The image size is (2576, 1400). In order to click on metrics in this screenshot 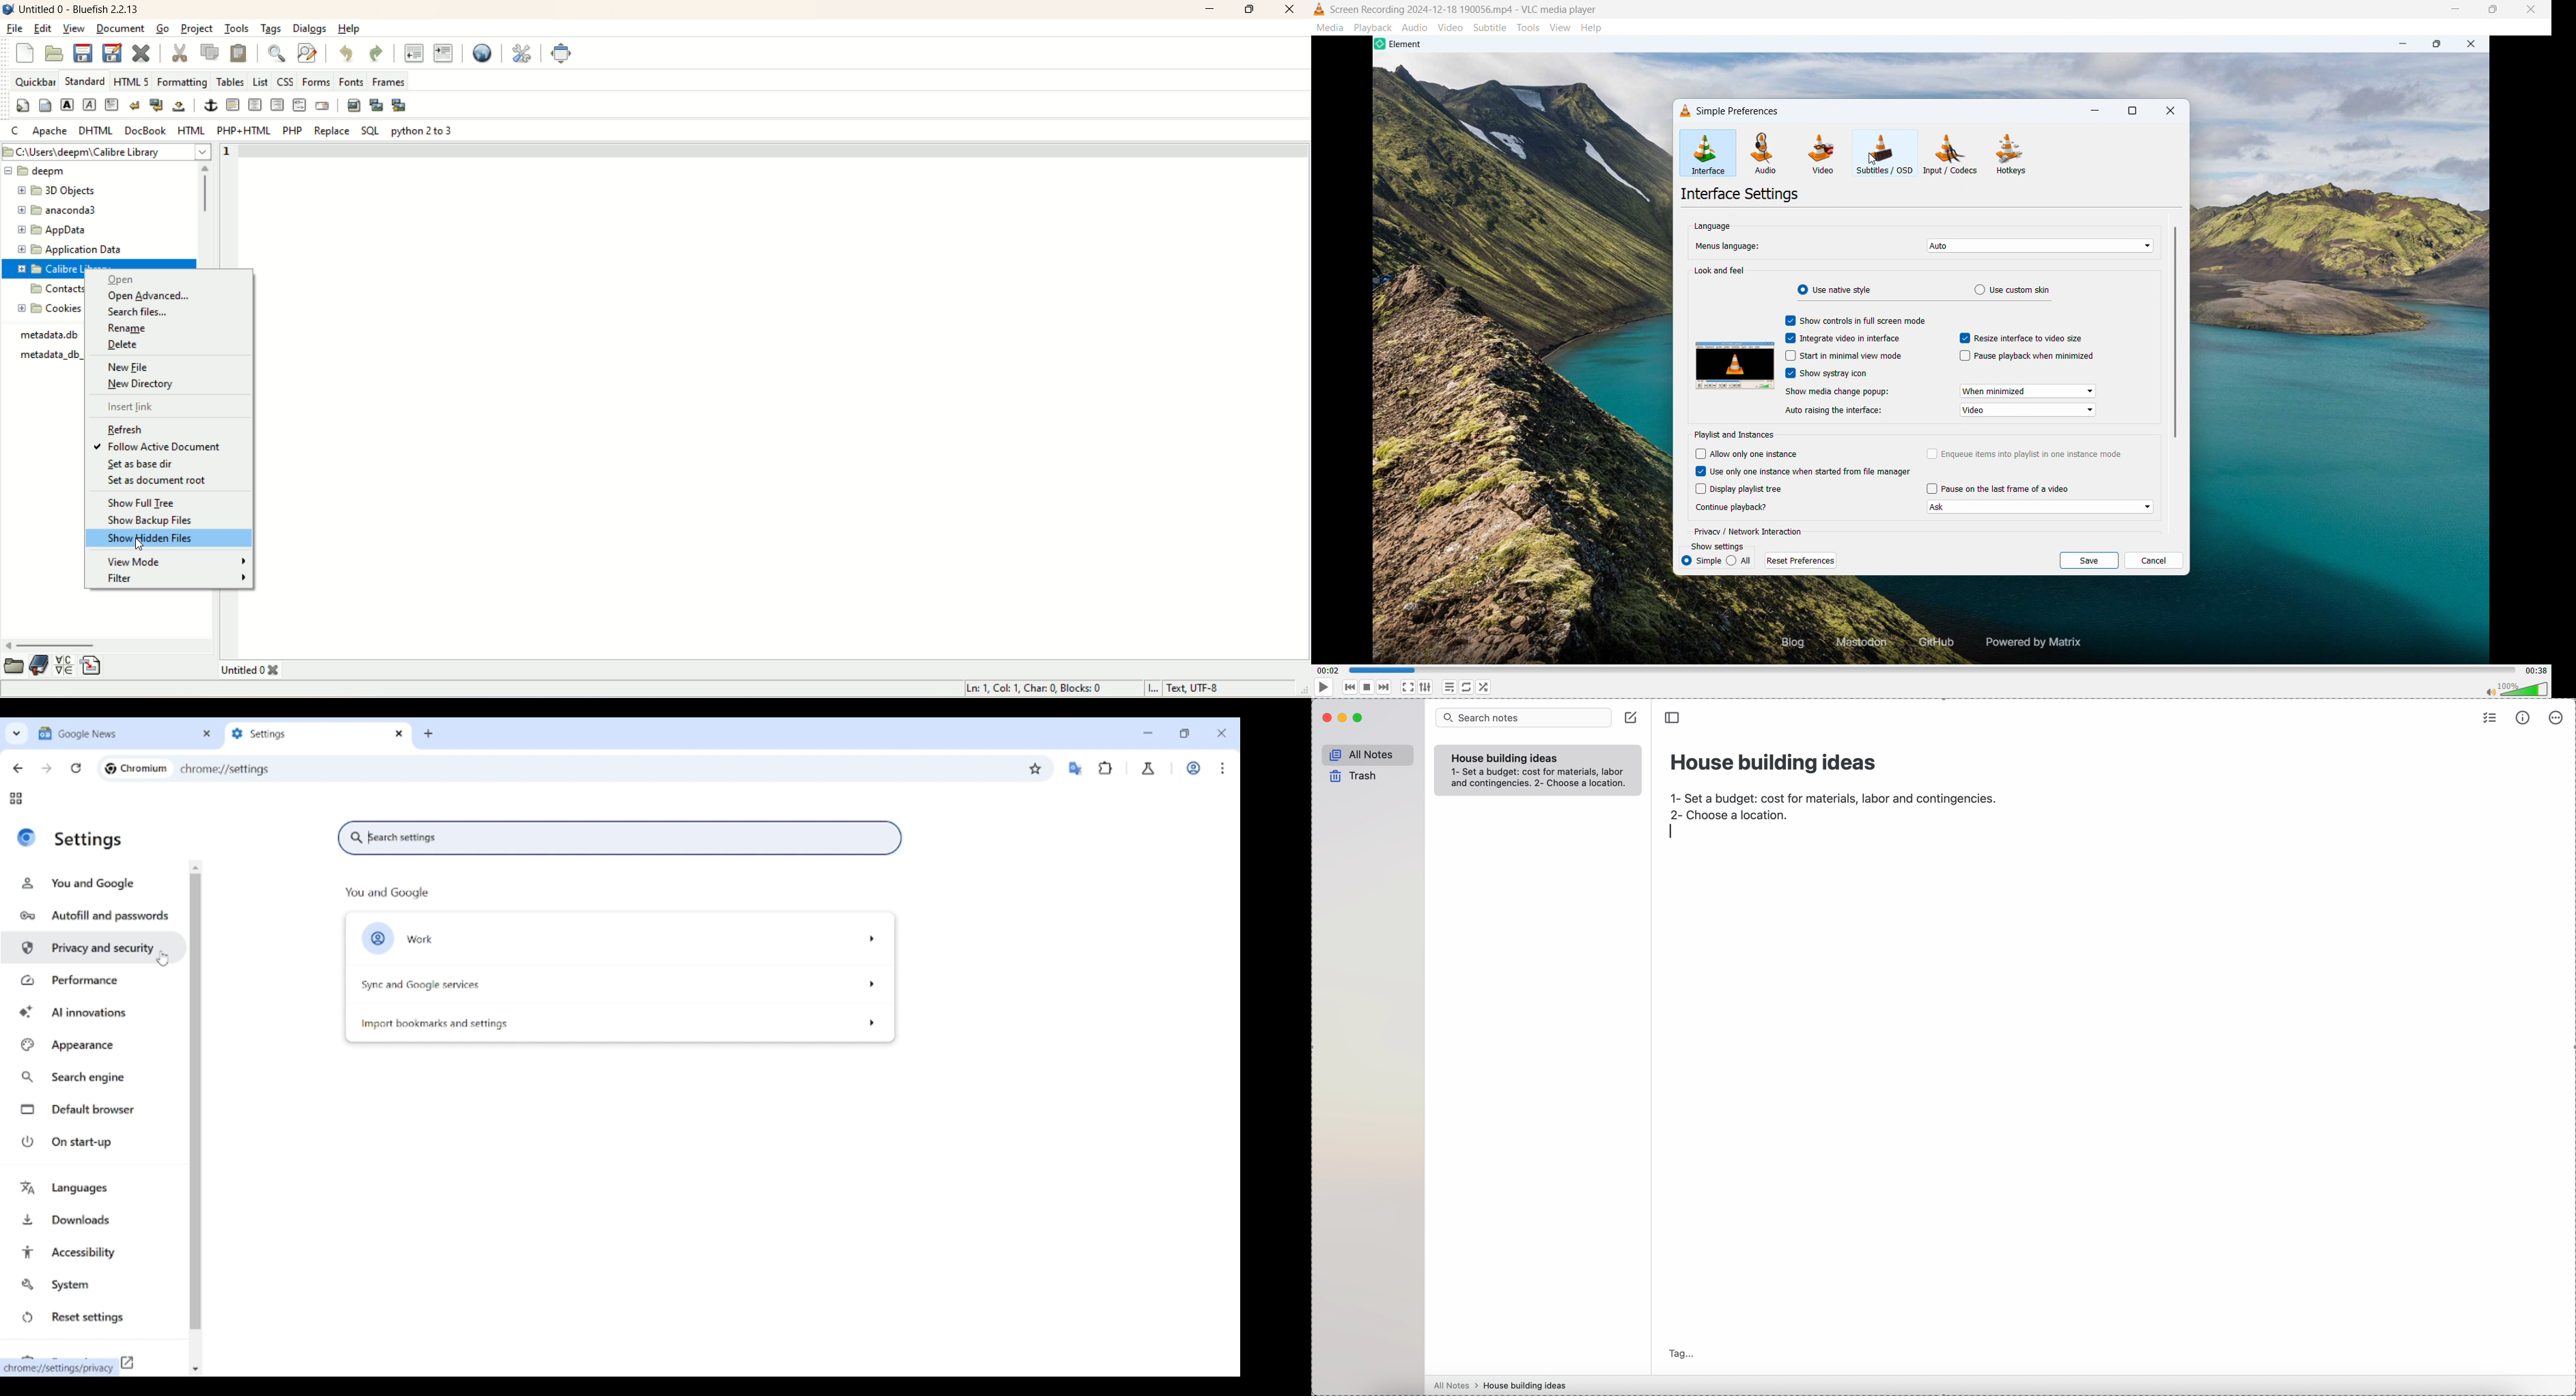, I will do `click(2522, 719)`.